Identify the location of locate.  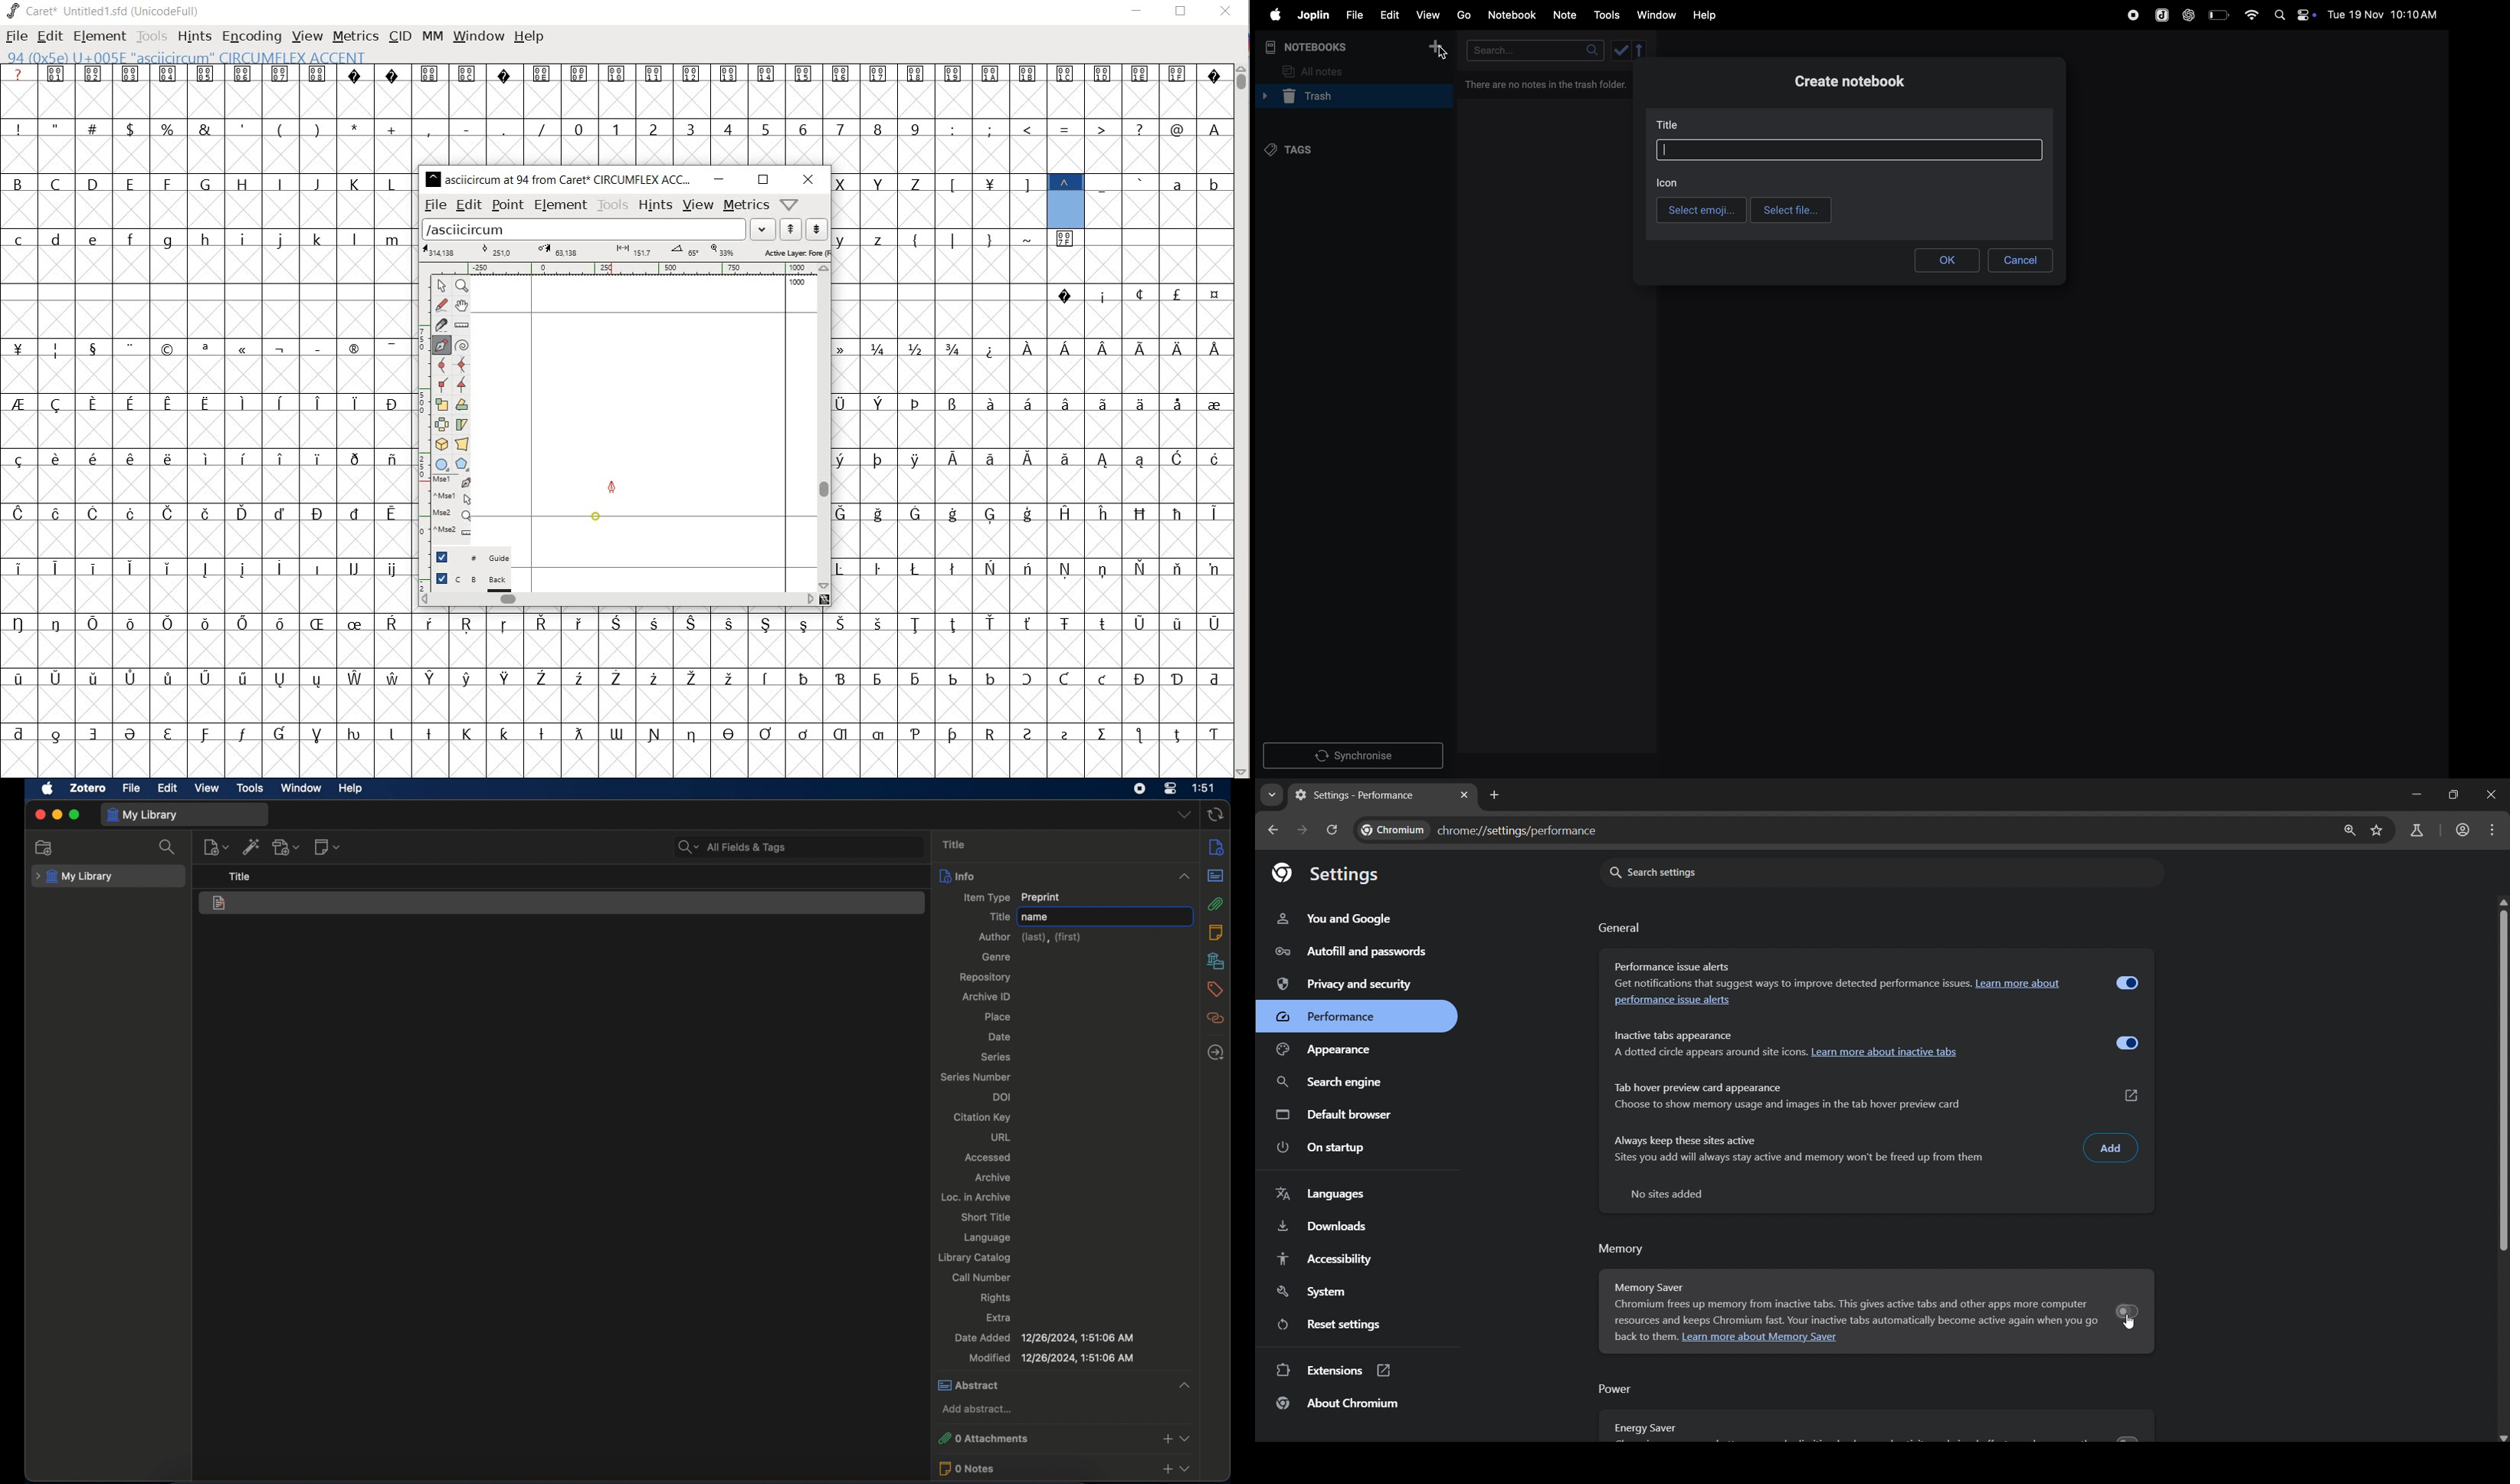
(1216, 1052).